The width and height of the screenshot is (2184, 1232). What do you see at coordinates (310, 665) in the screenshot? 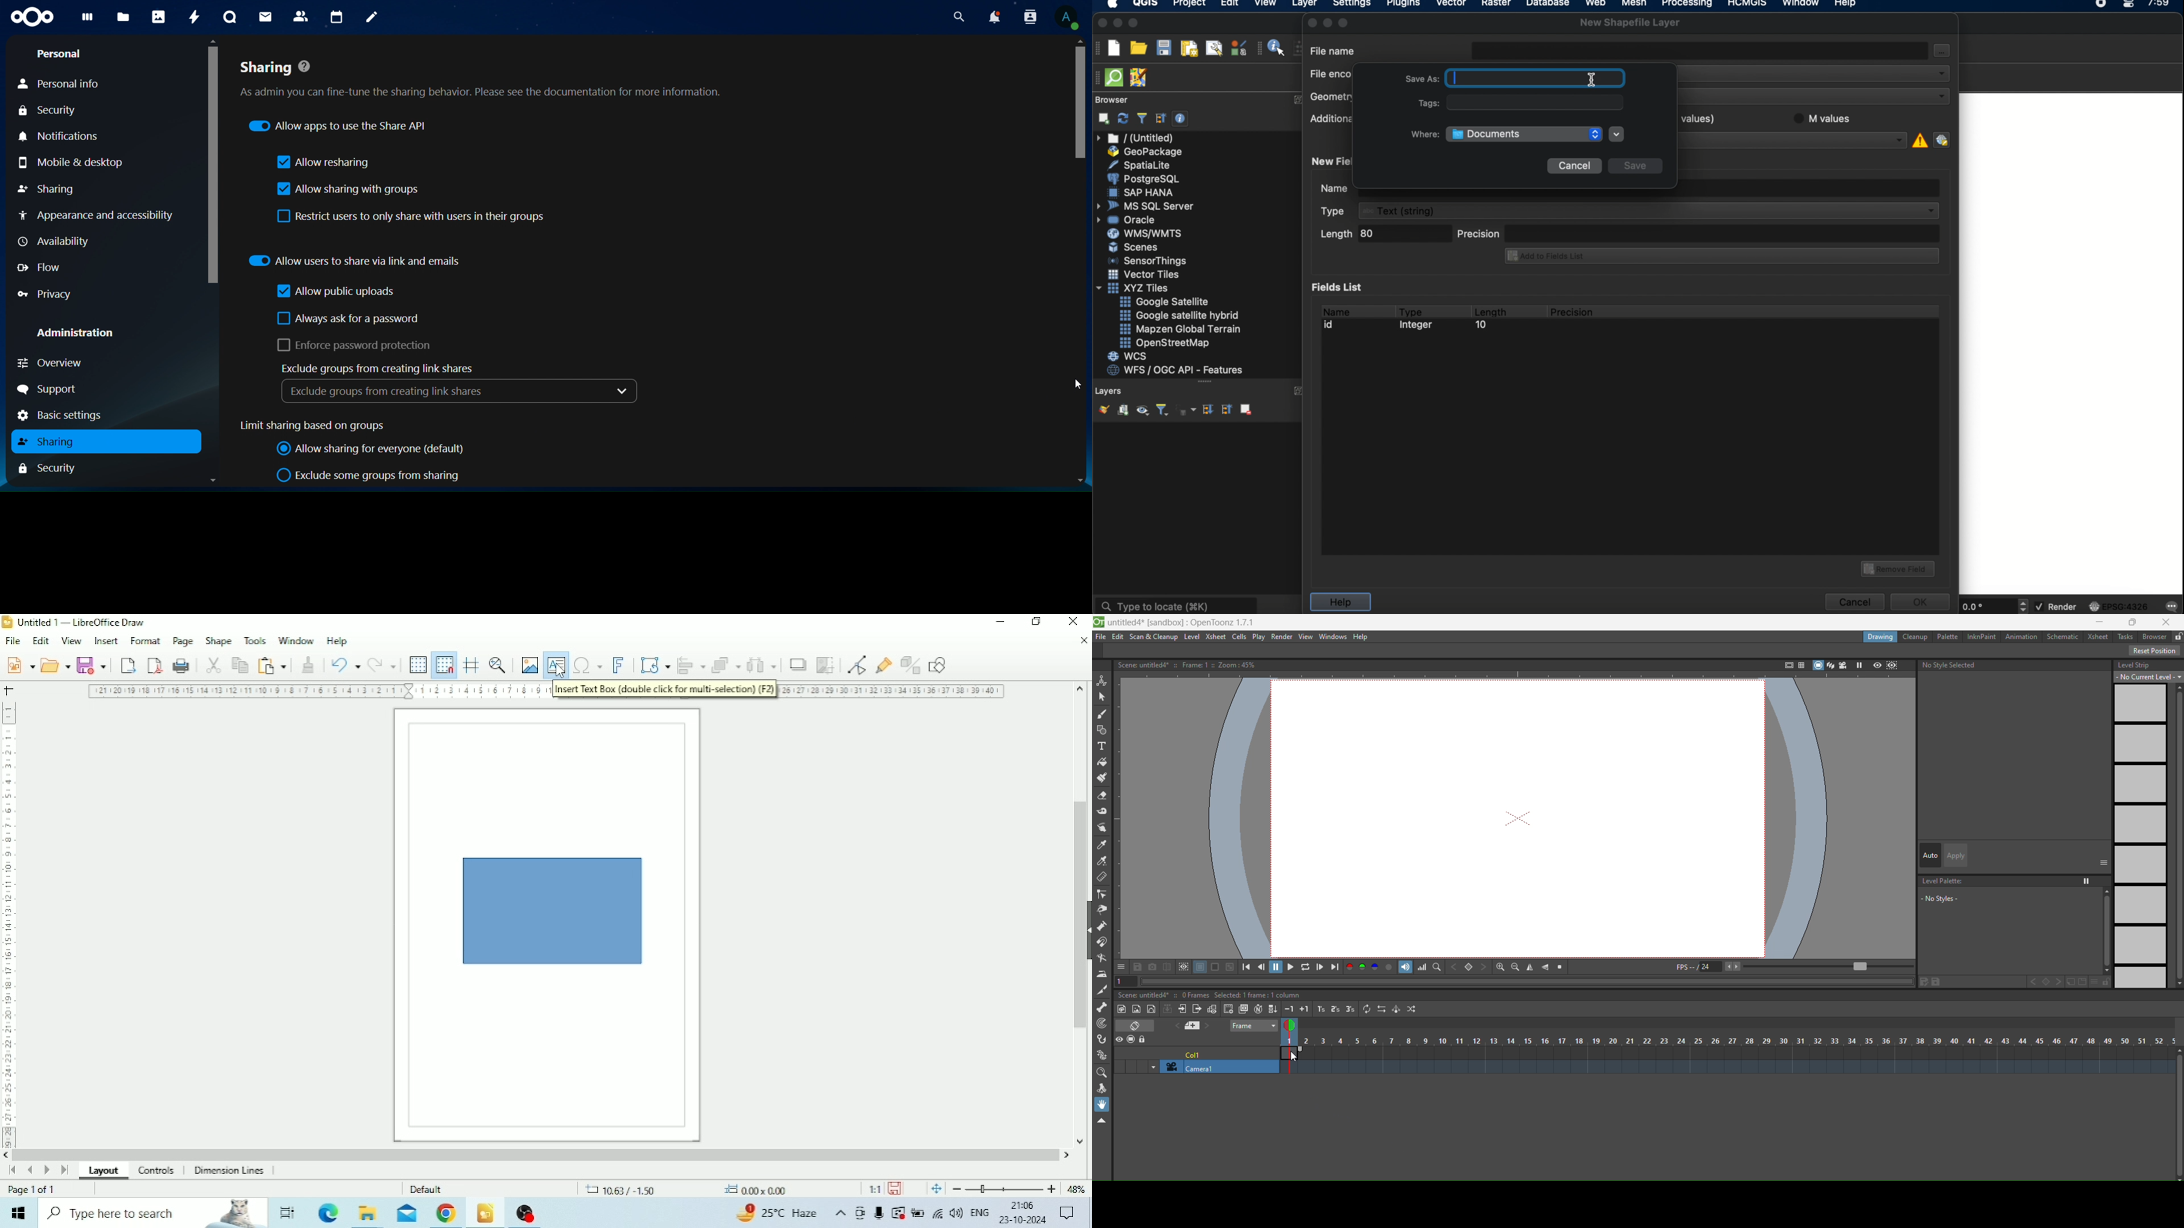
I see `Clone Formatting` at bounding box center [310, 665].